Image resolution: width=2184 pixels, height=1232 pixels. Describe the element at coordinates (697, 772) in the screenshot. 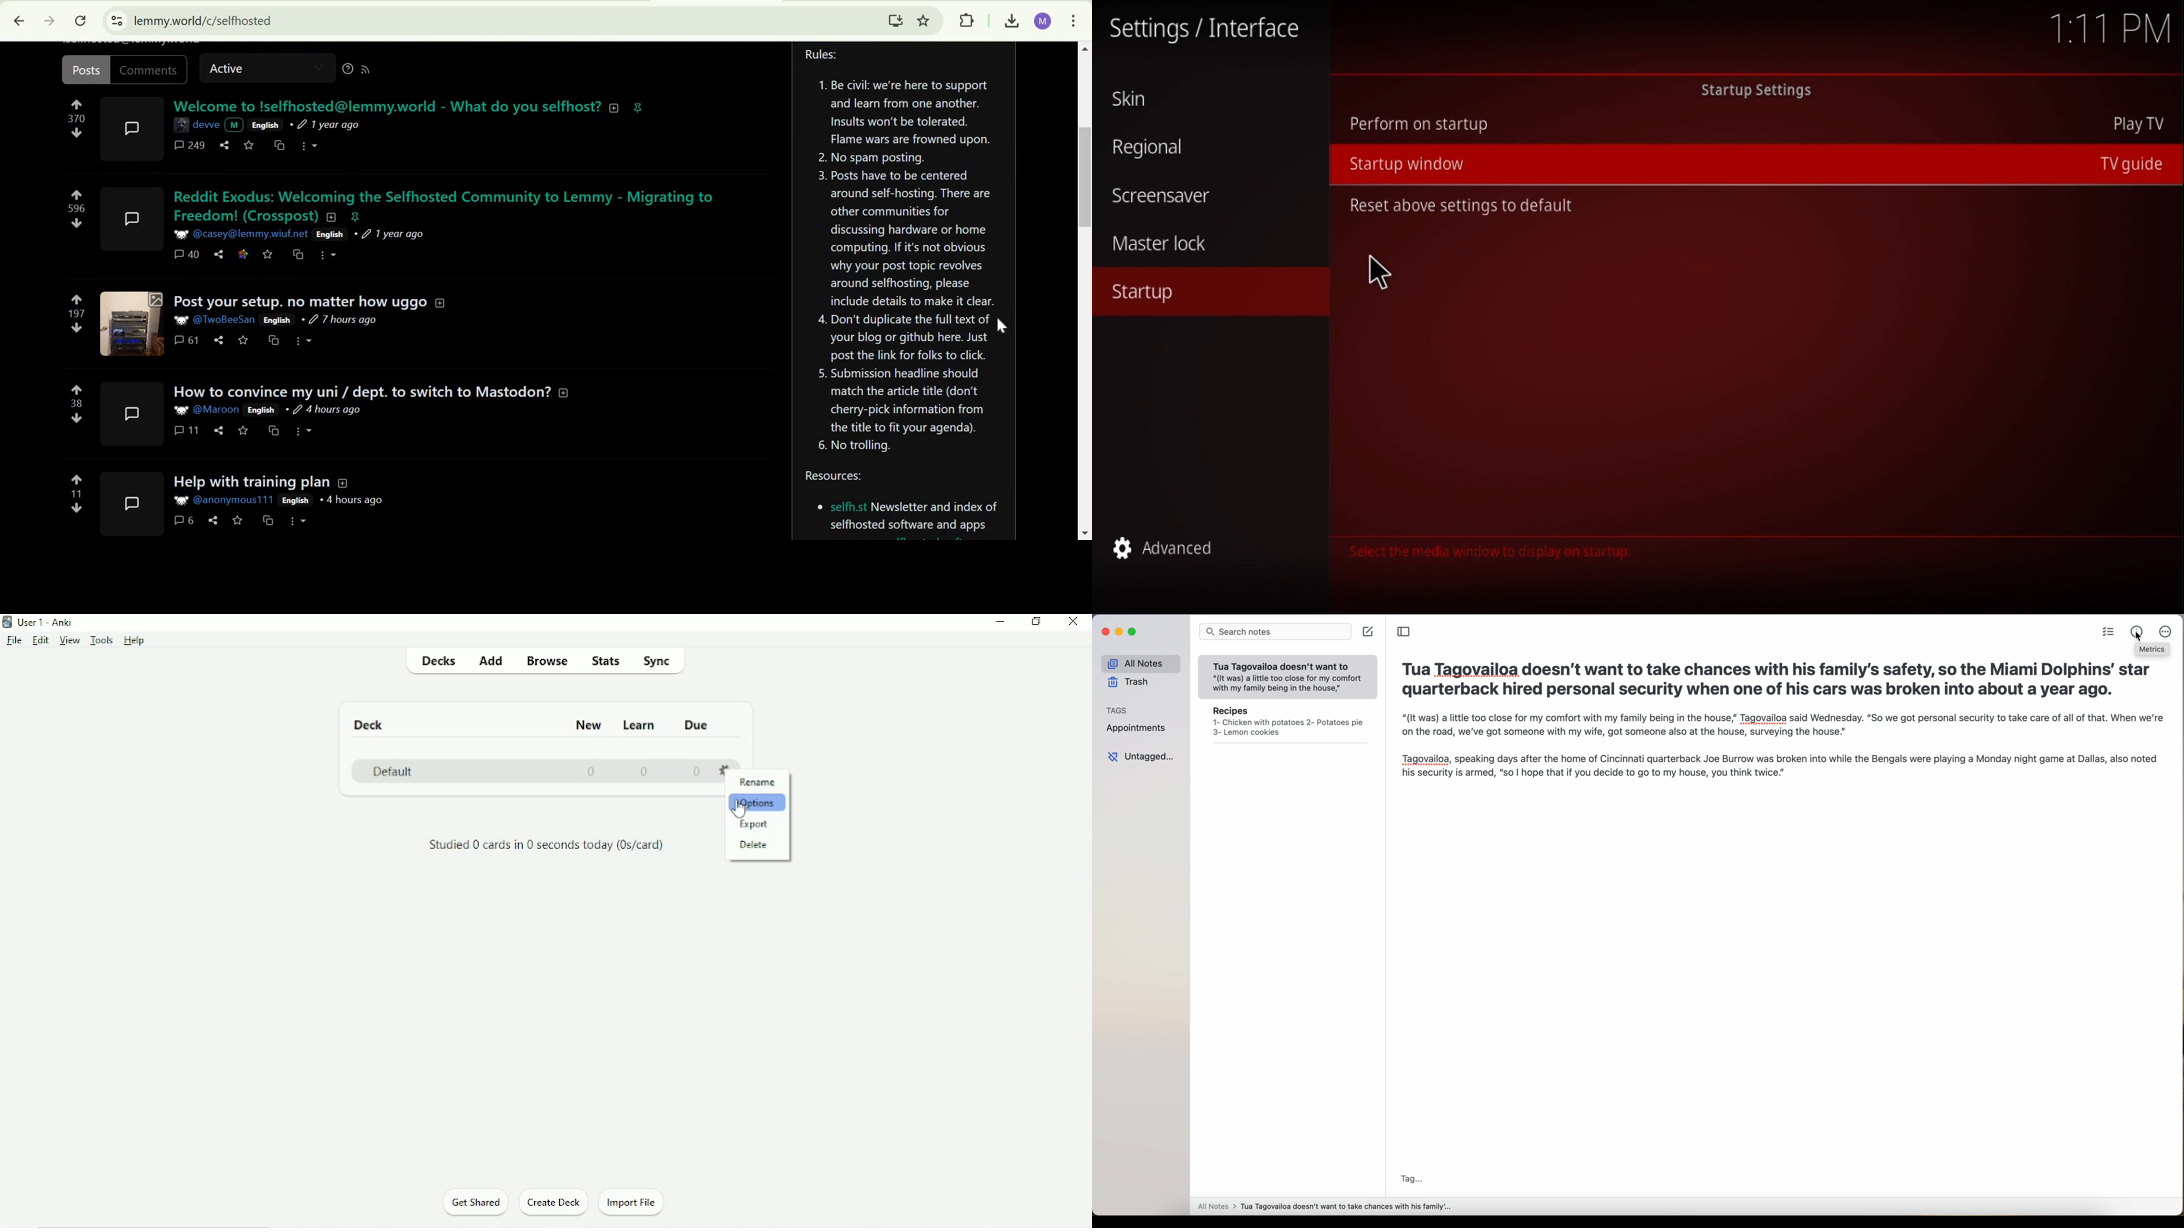

I see `0` at that location.